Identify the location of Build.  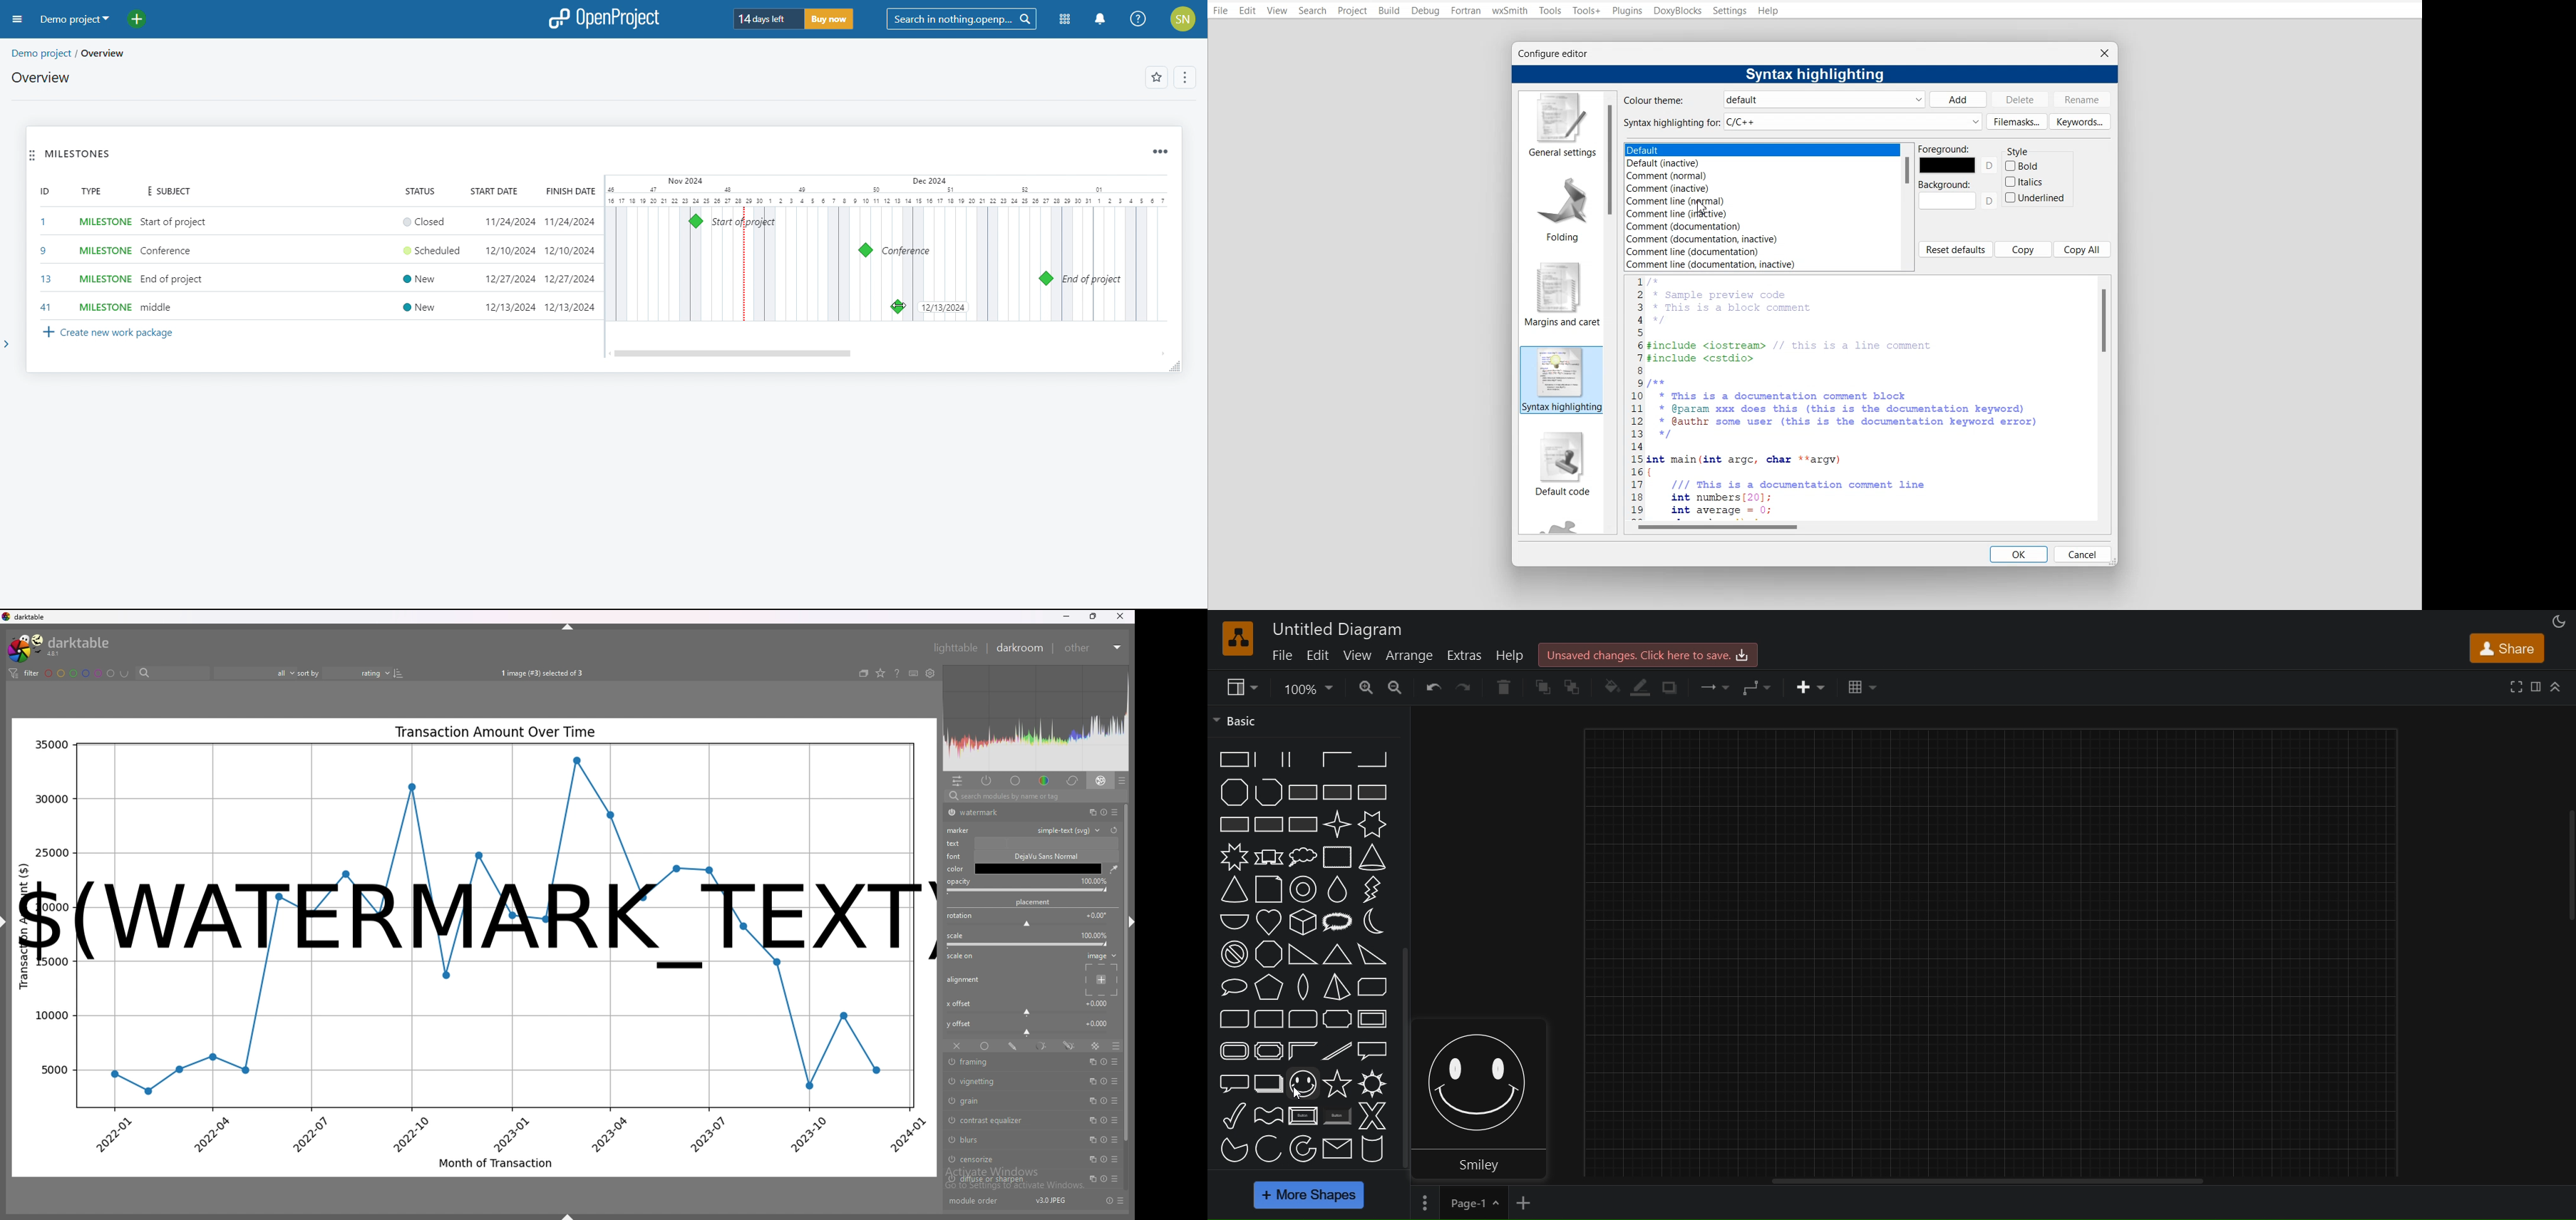
(1389, 10).